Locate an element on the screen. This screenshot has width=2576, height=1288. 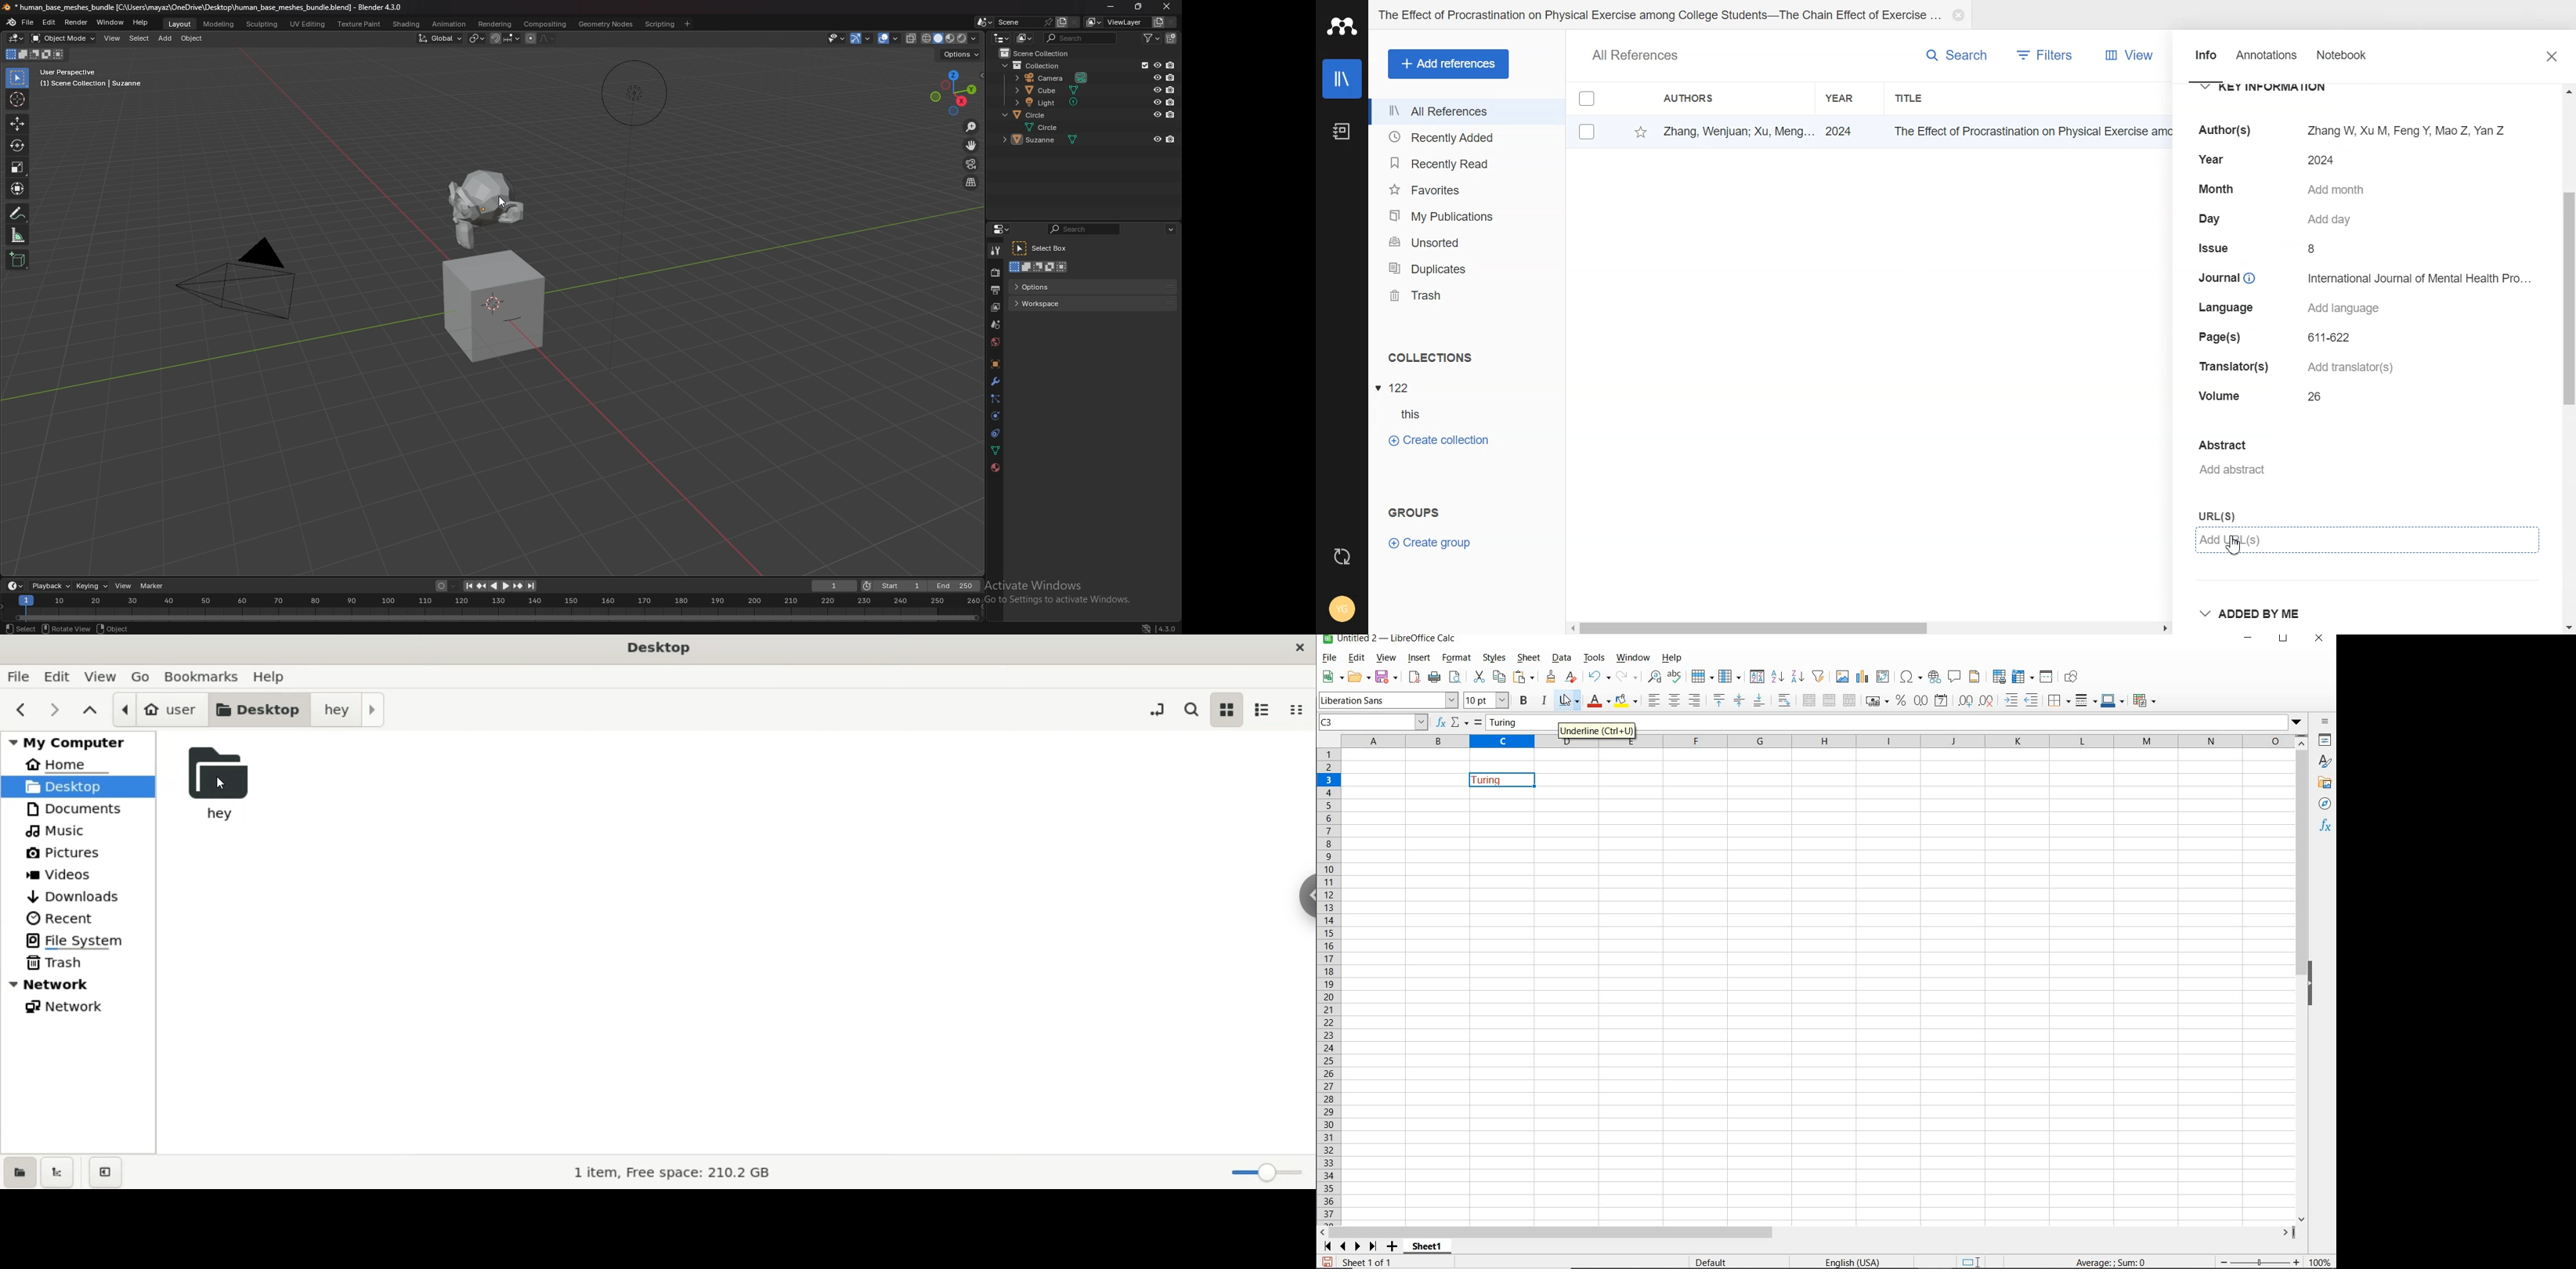
Favorites is located at coordinates (1467, 189).